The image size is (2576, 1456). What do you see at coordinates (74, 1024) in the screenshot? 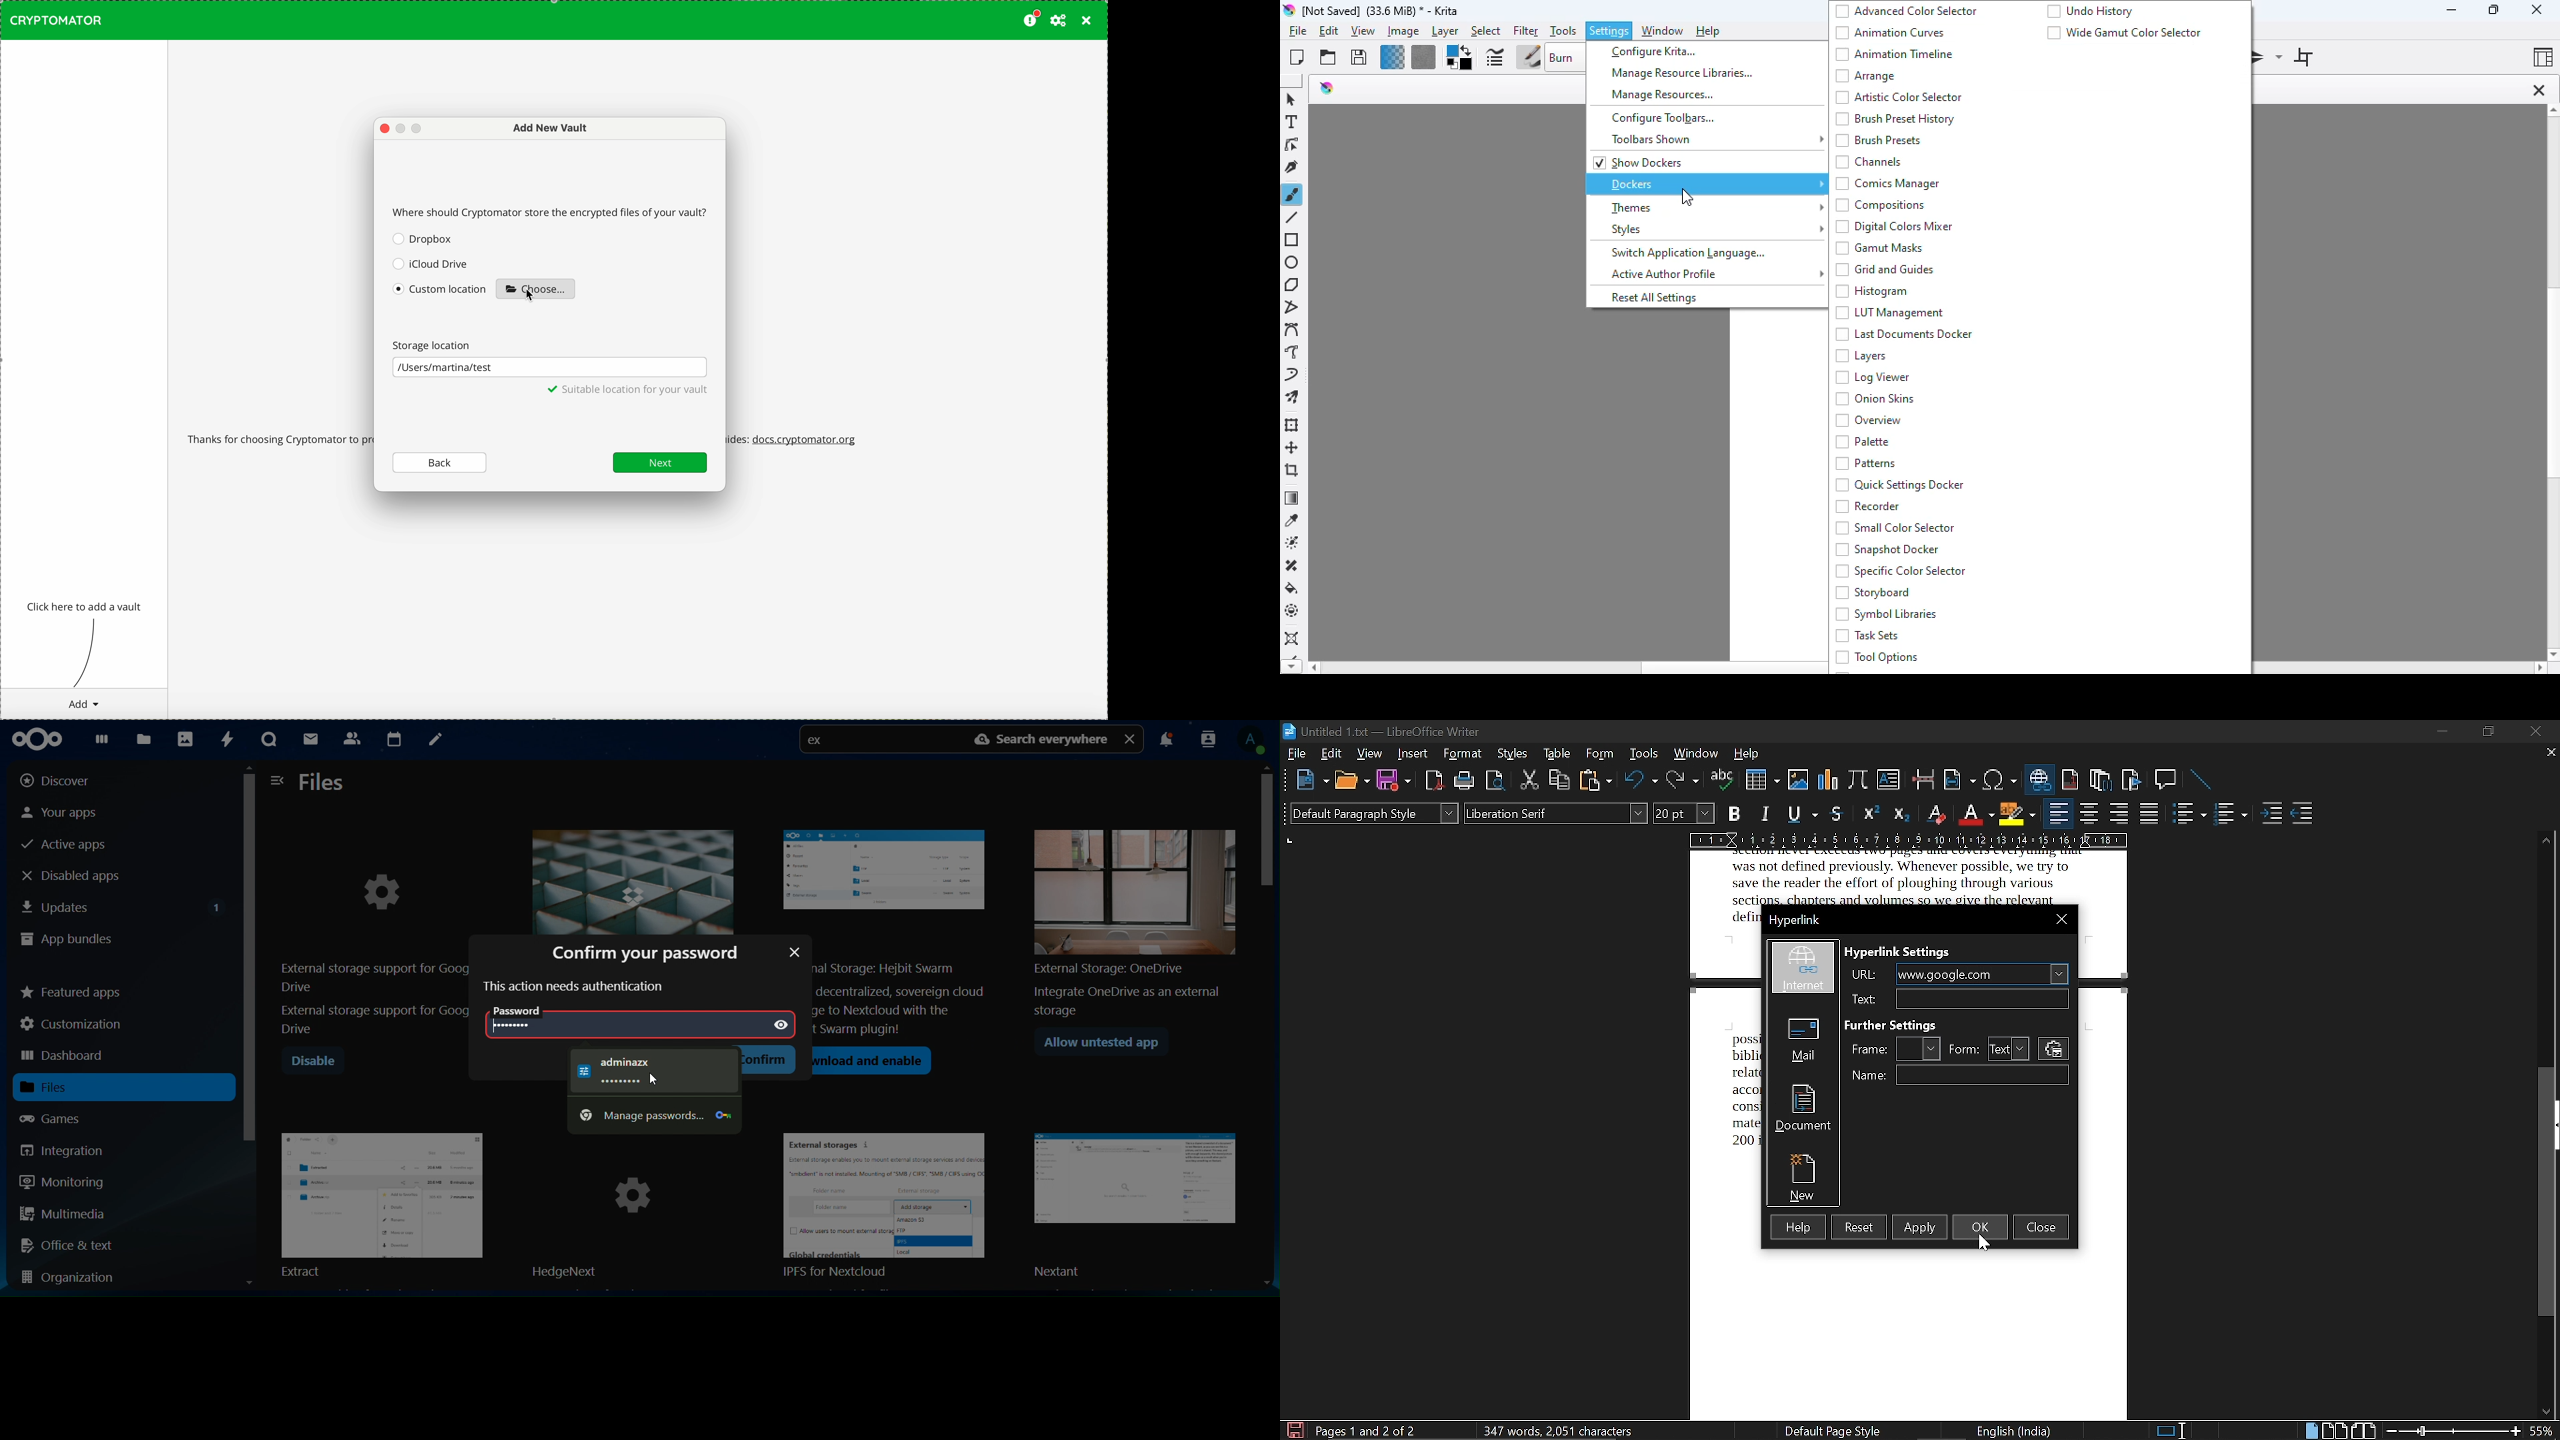
I see `customization` at bounding box center [74, 1024].